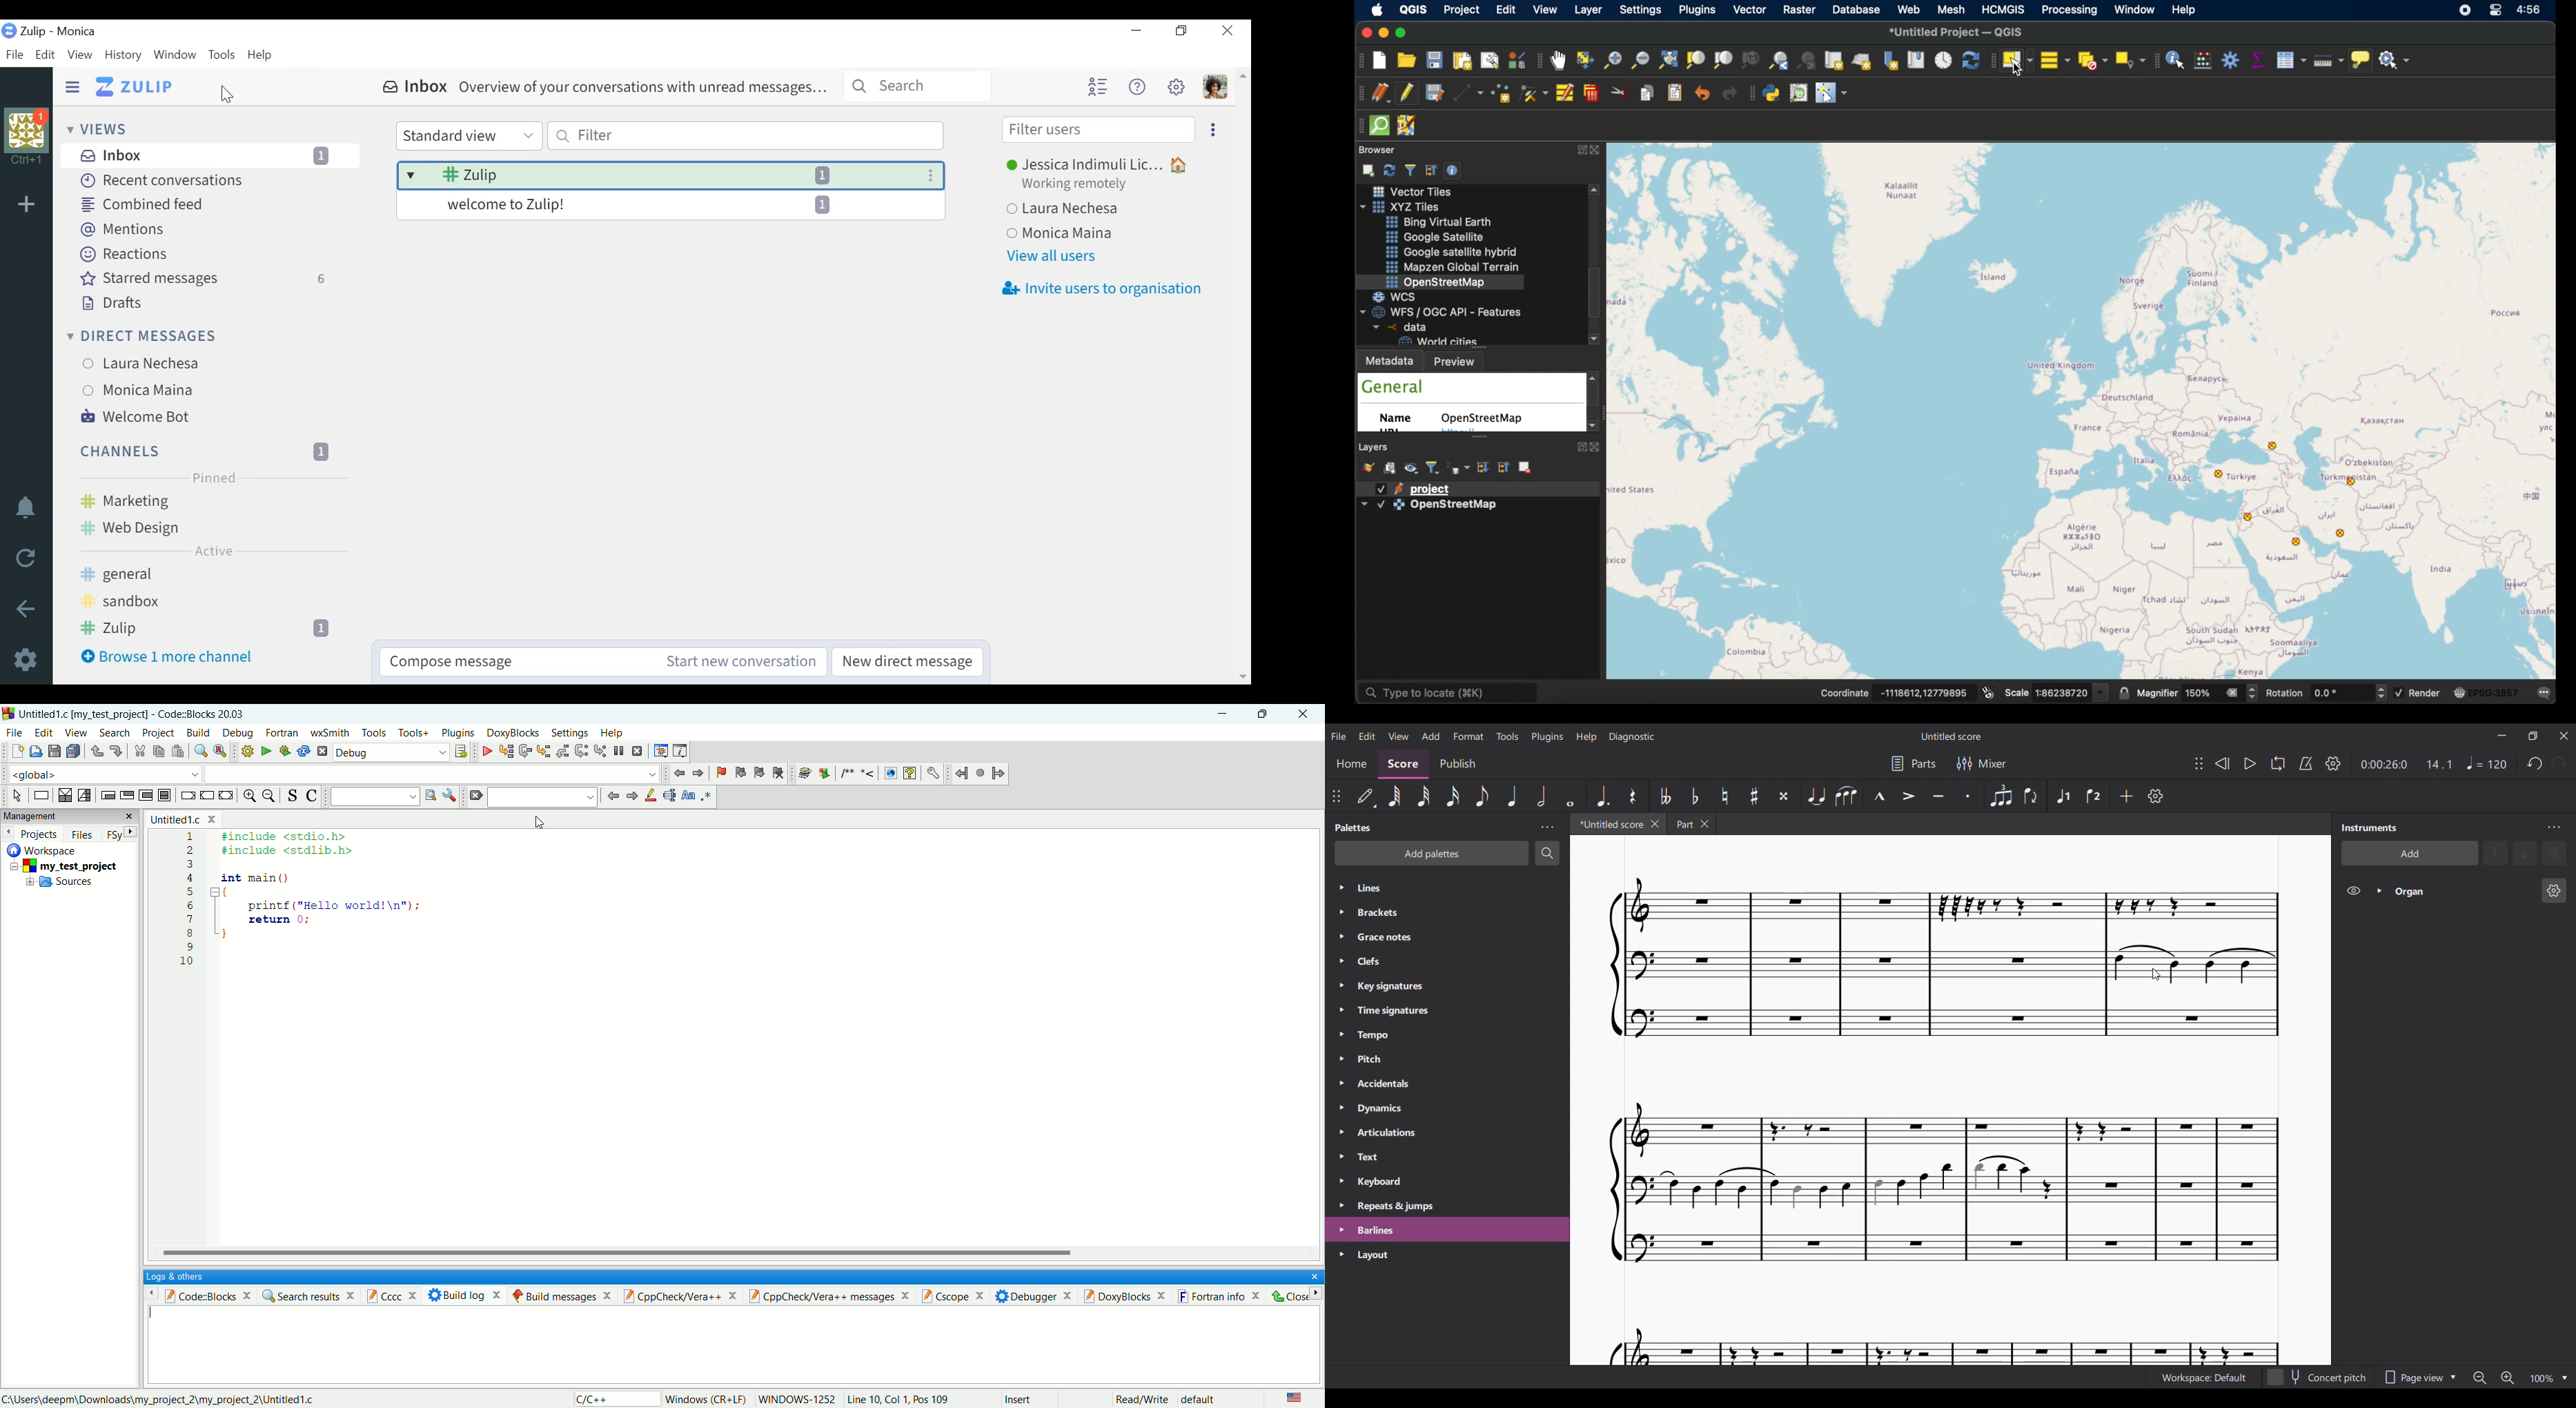  I want to click on Pinned, so click(213, 478).